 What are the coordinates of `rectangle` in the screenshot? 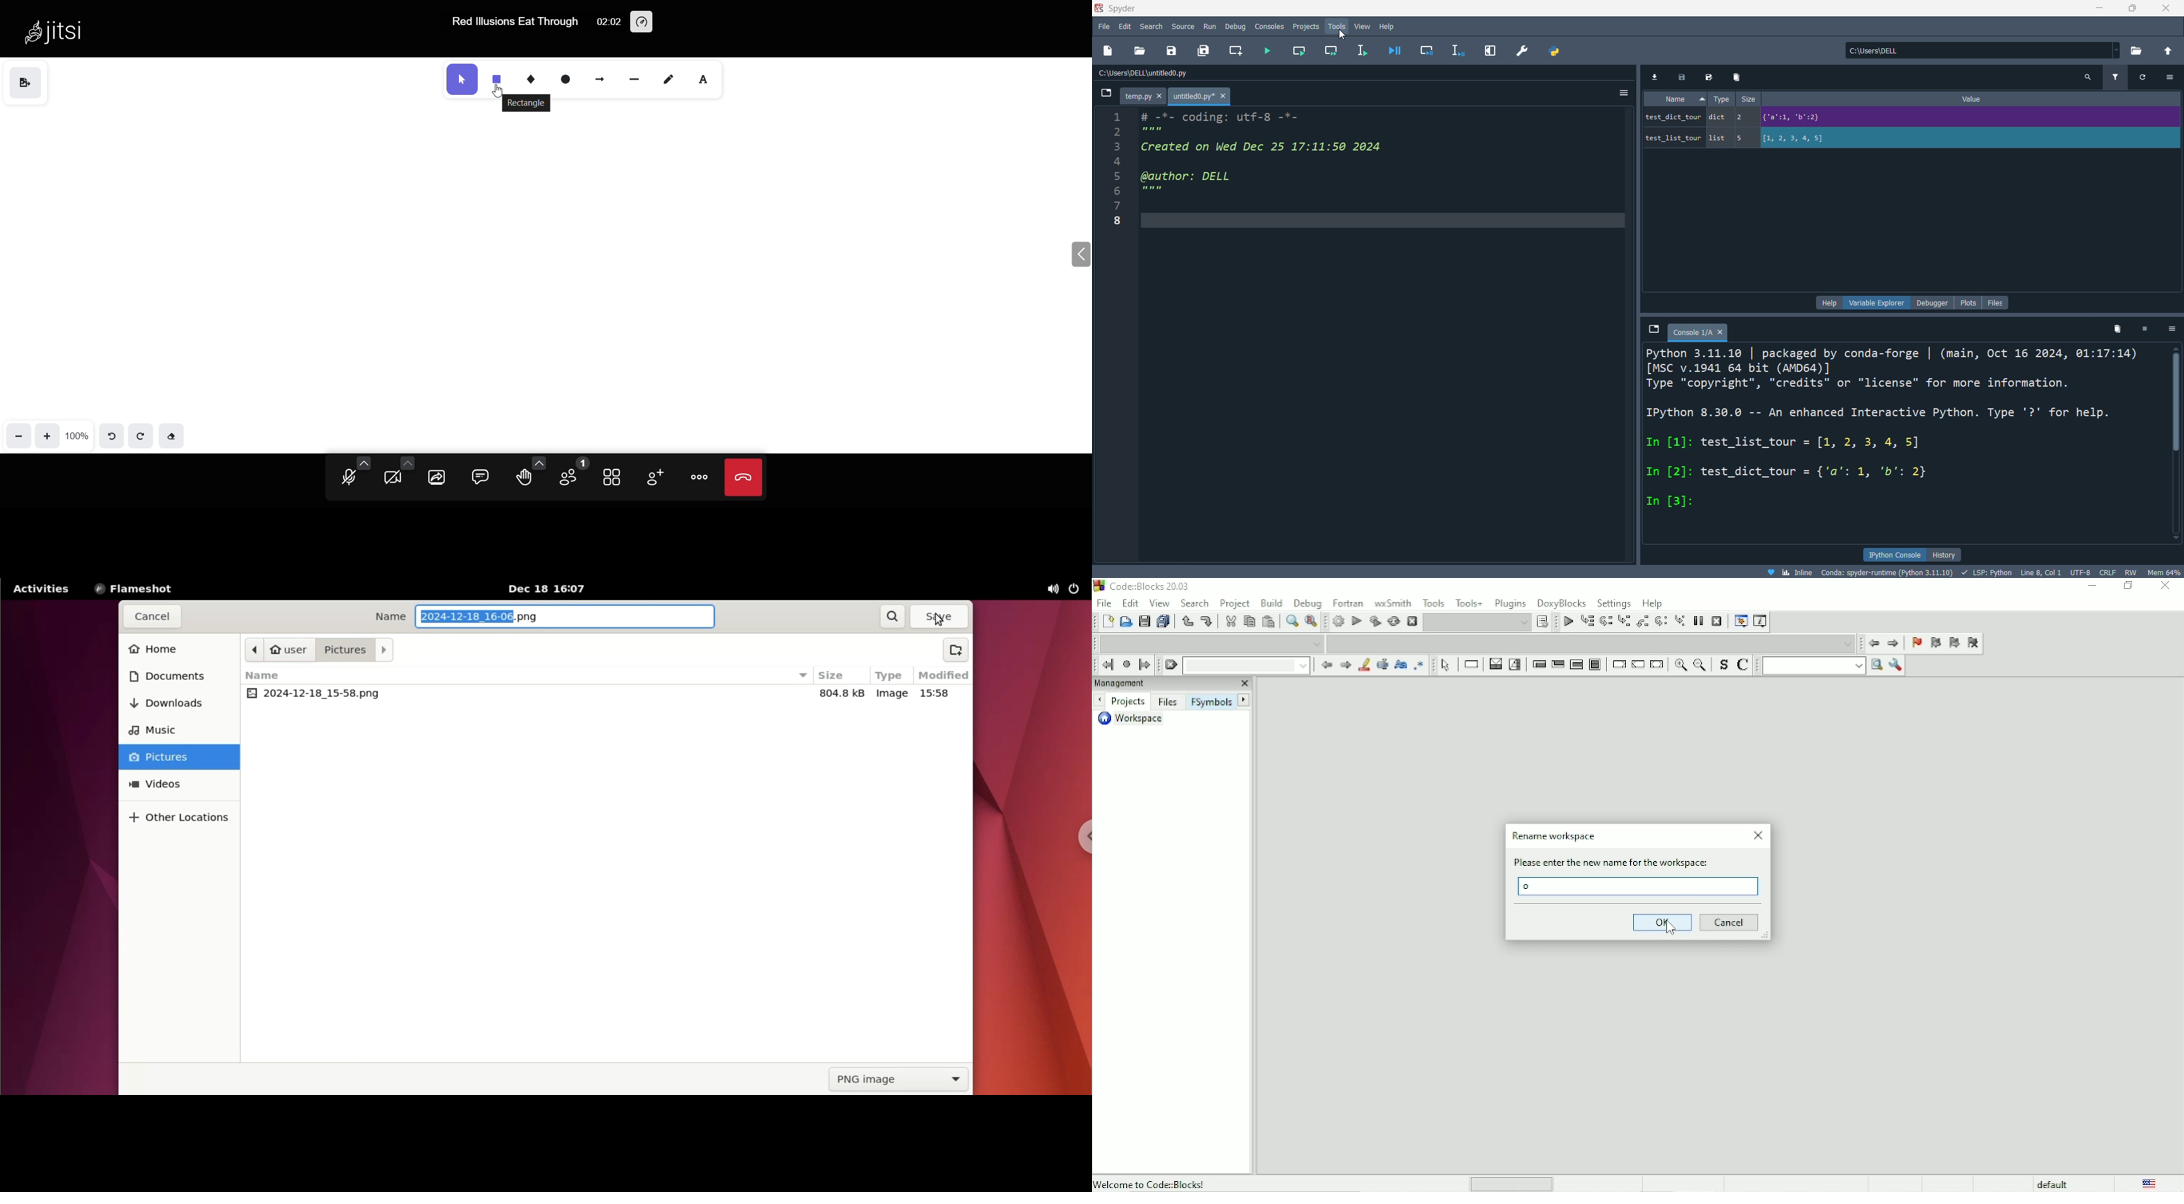 It's located at (497, 77).